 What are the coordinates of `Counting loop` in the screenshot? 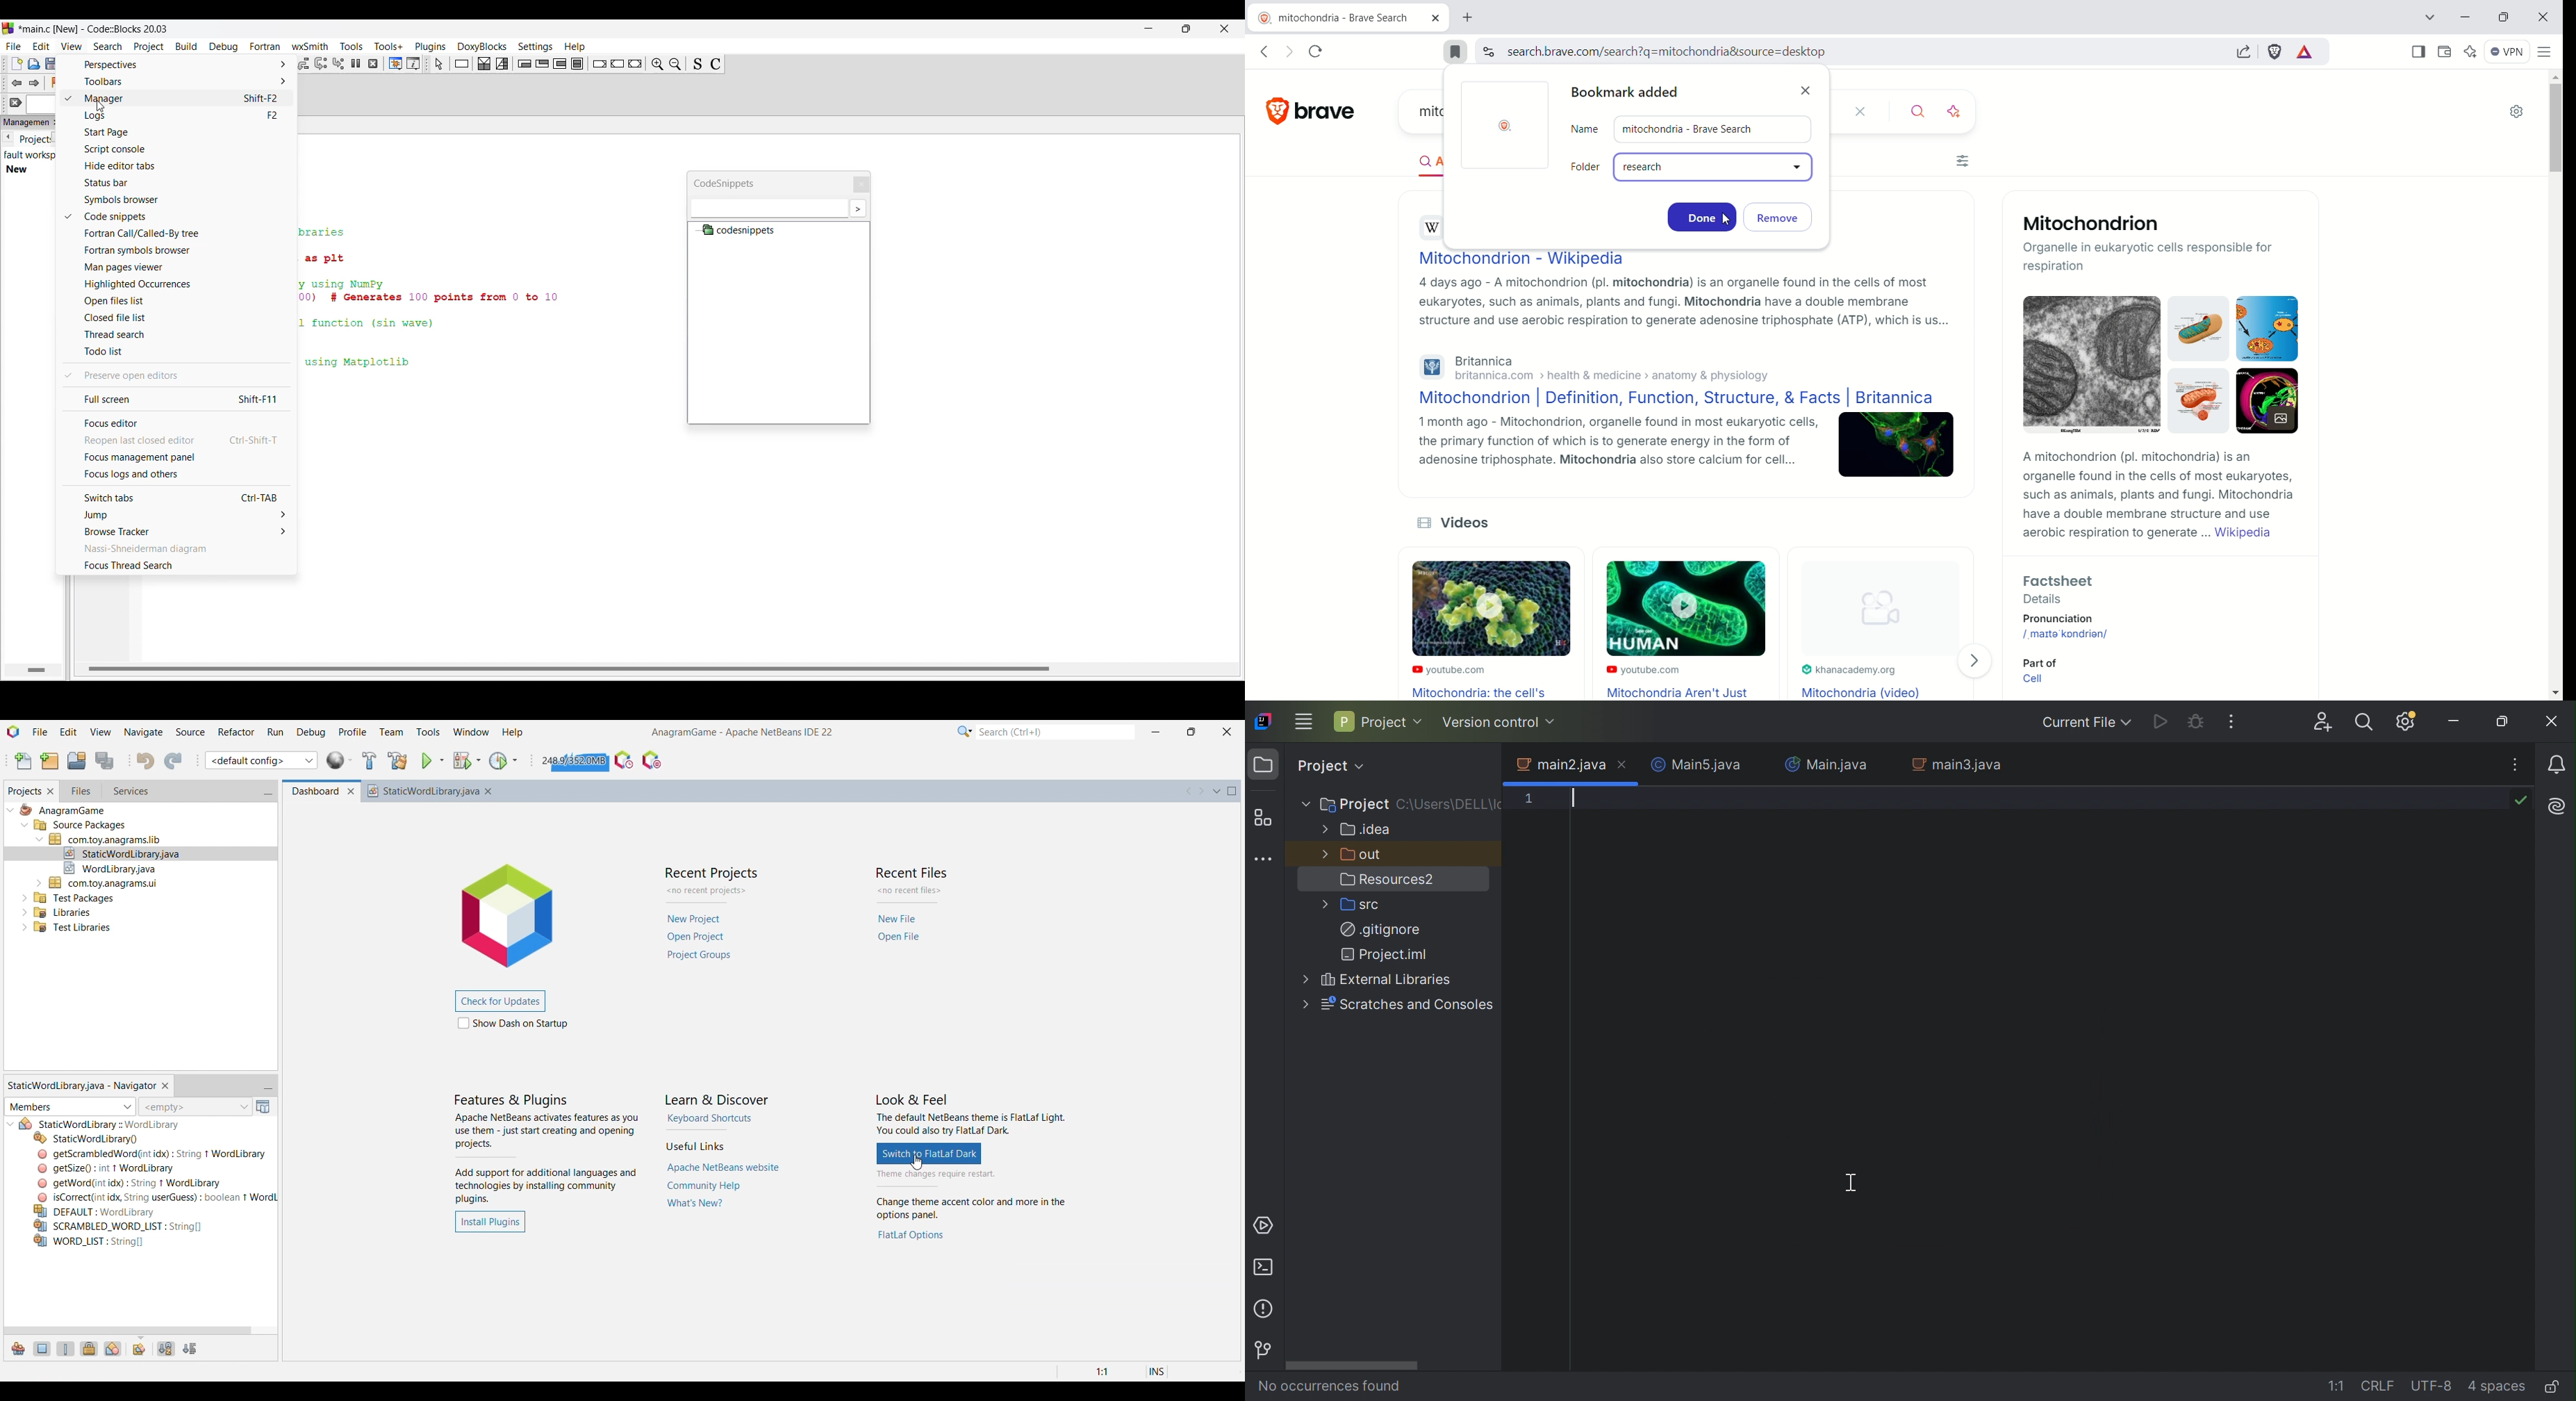 It's located at (560, 64).